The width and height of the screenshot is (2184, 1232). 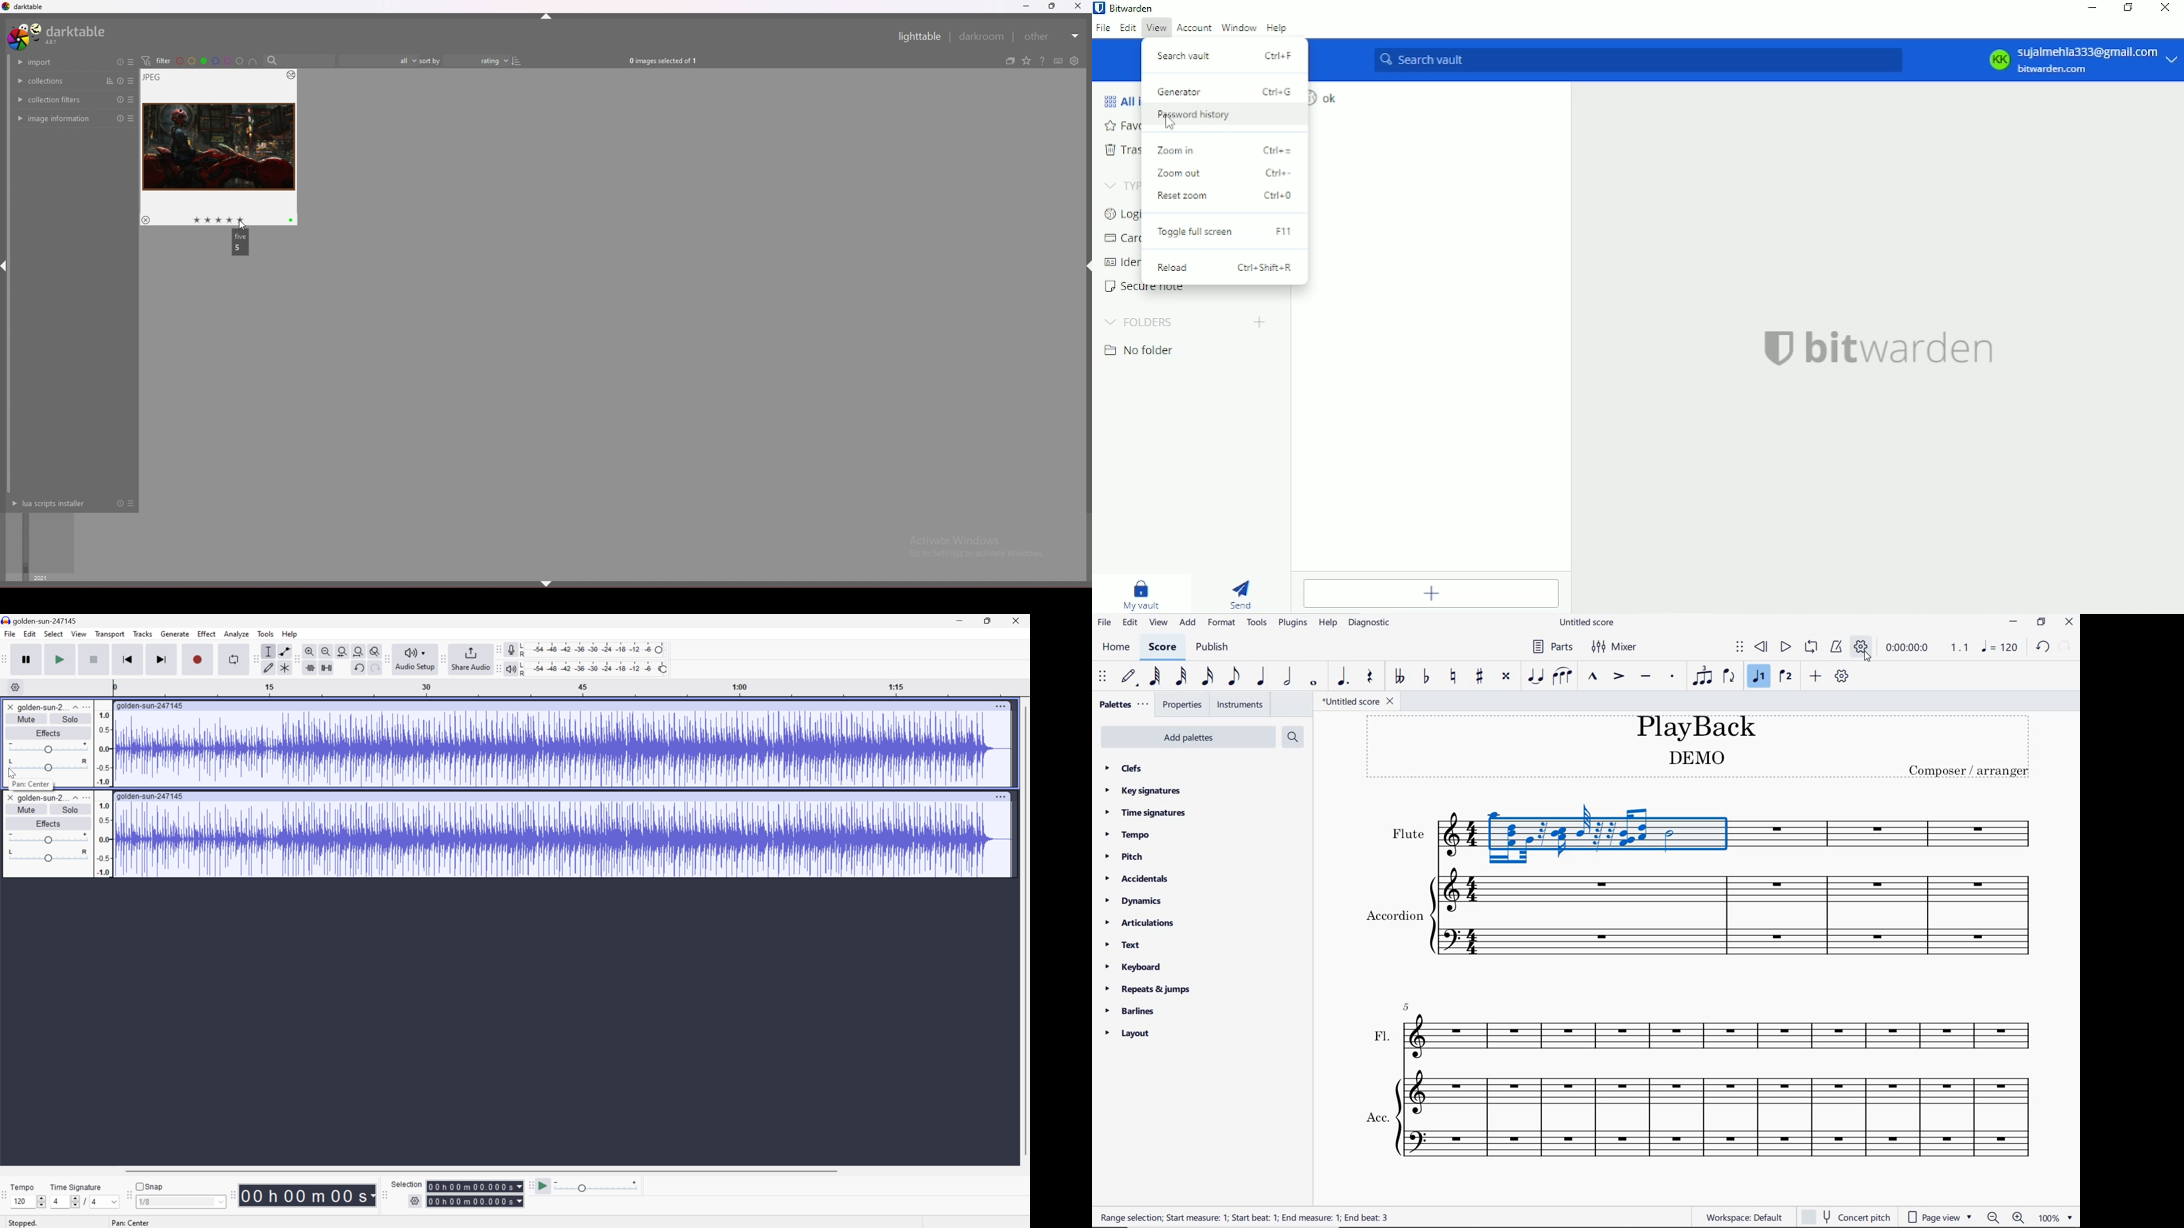 I want to click on Select, so click(x=55, y=635).